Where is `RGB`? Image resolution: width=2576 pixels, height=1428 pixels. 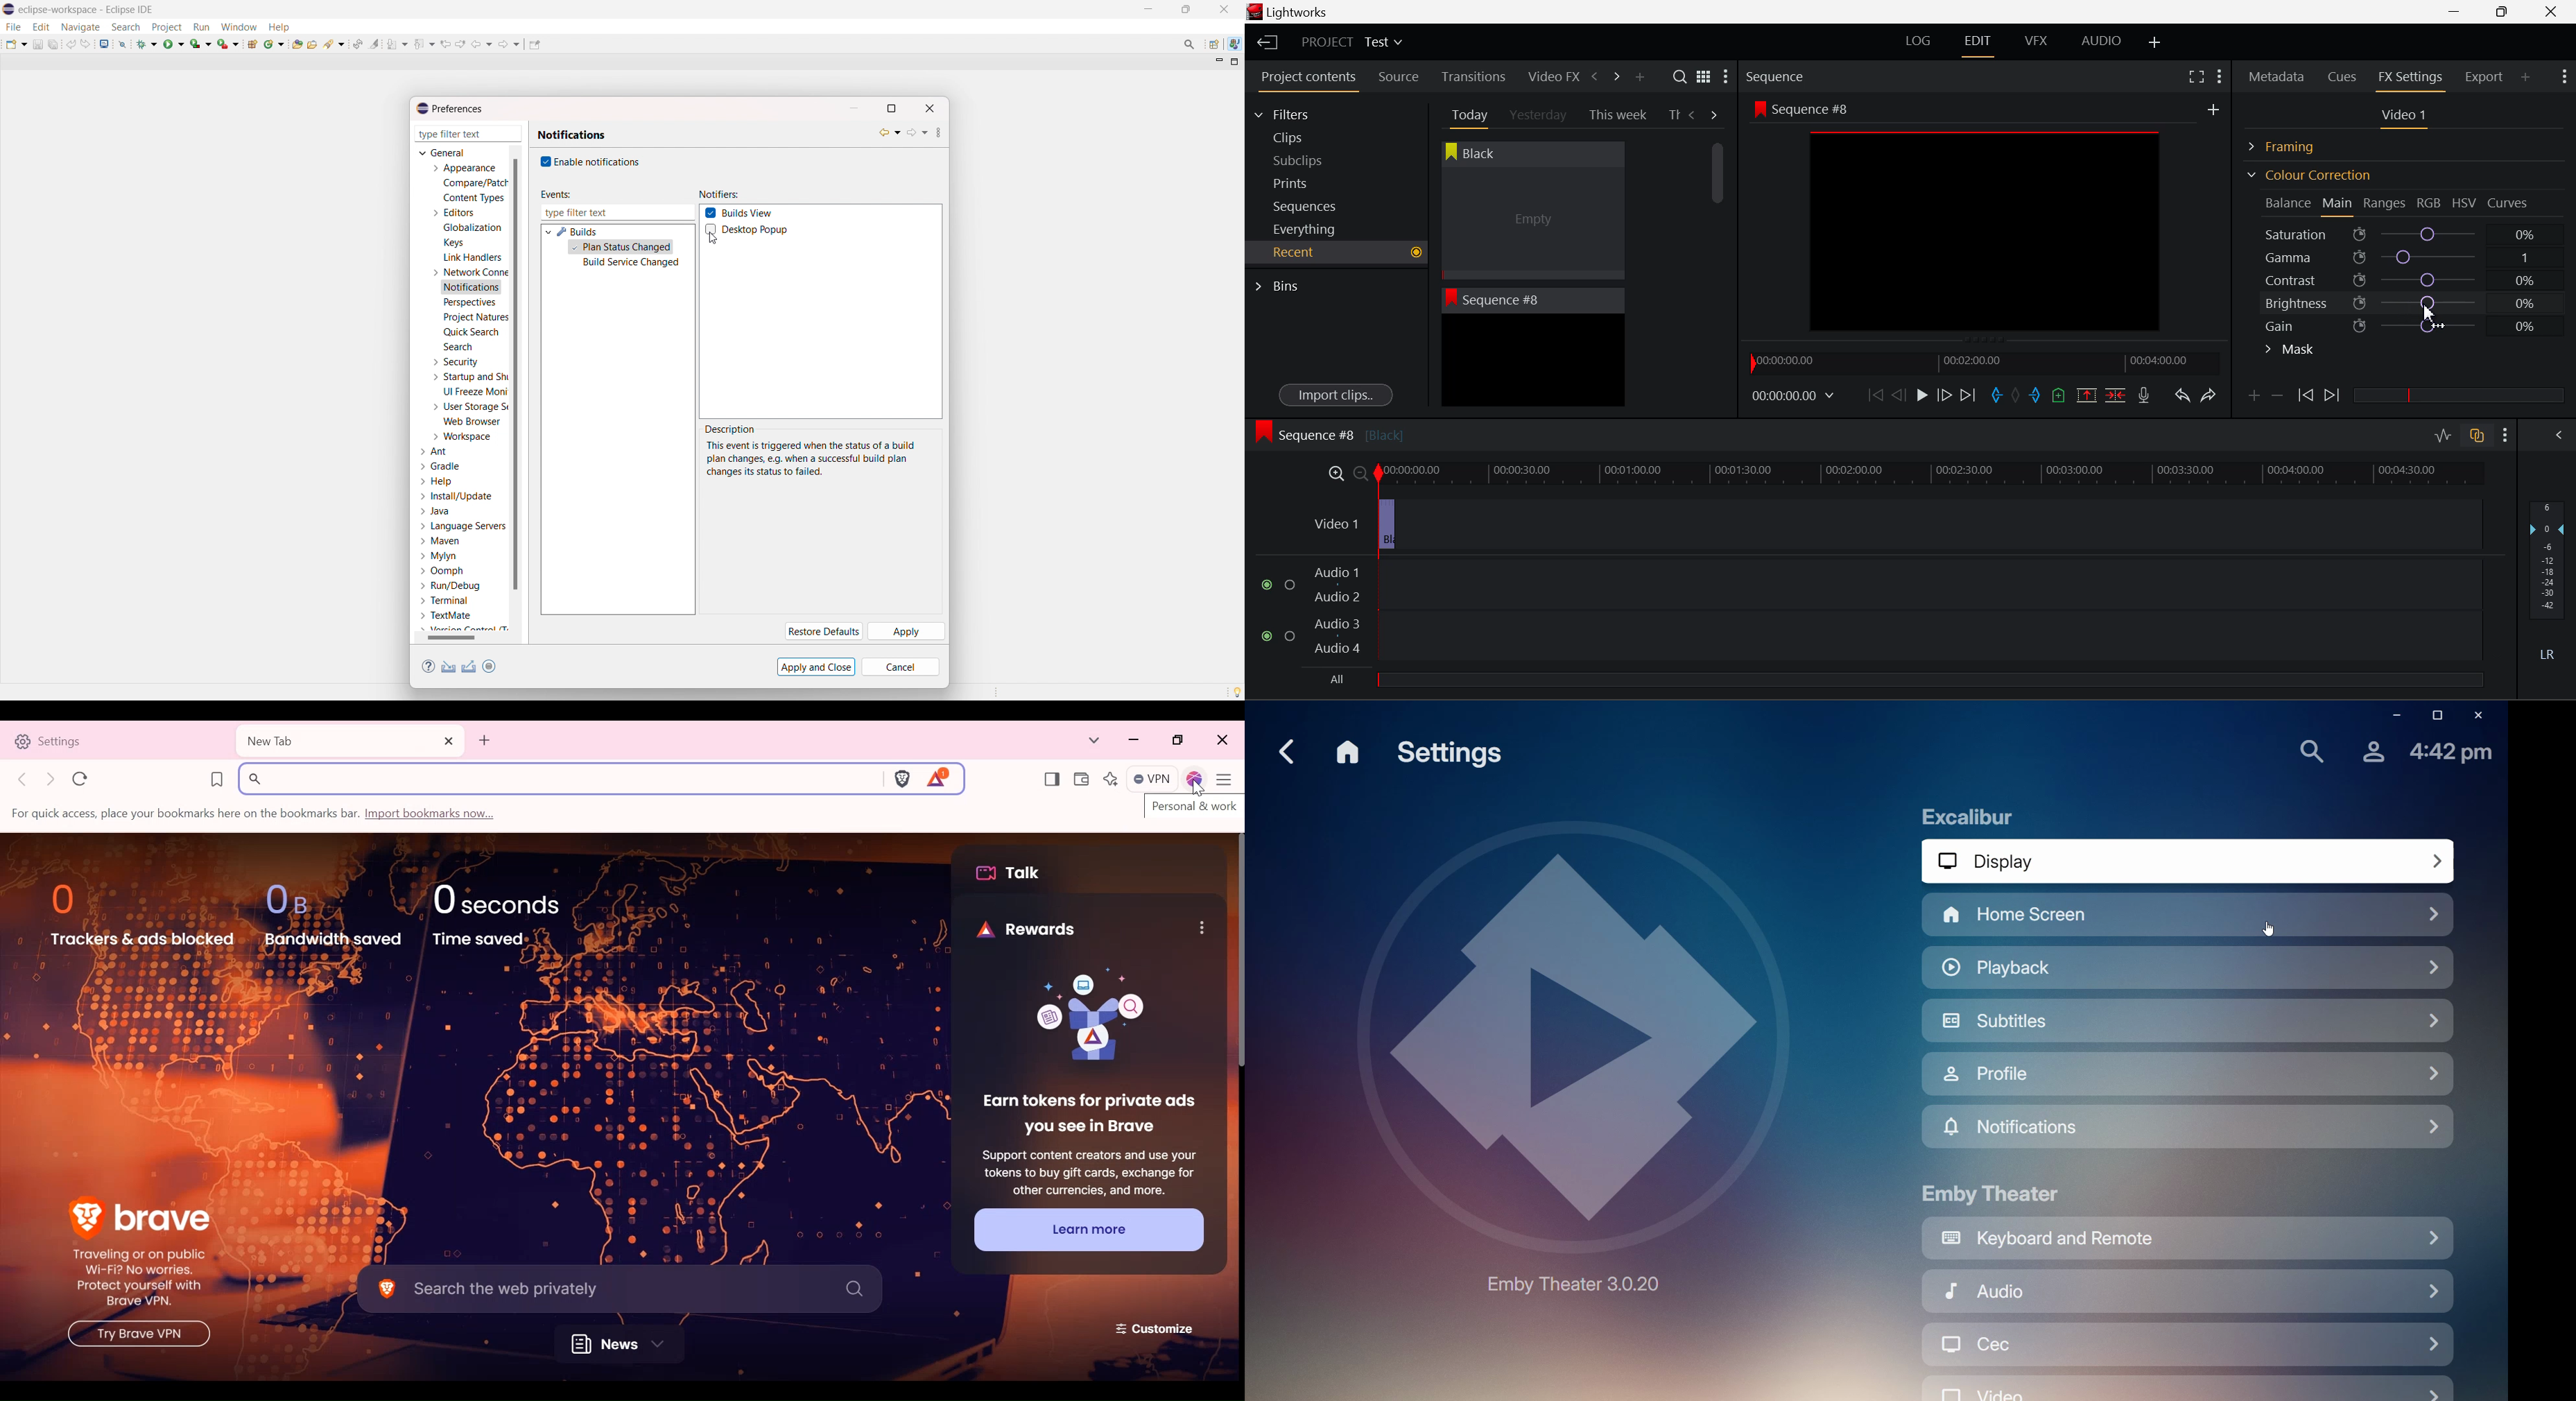 RGB is located at coordinates (2430, 204).